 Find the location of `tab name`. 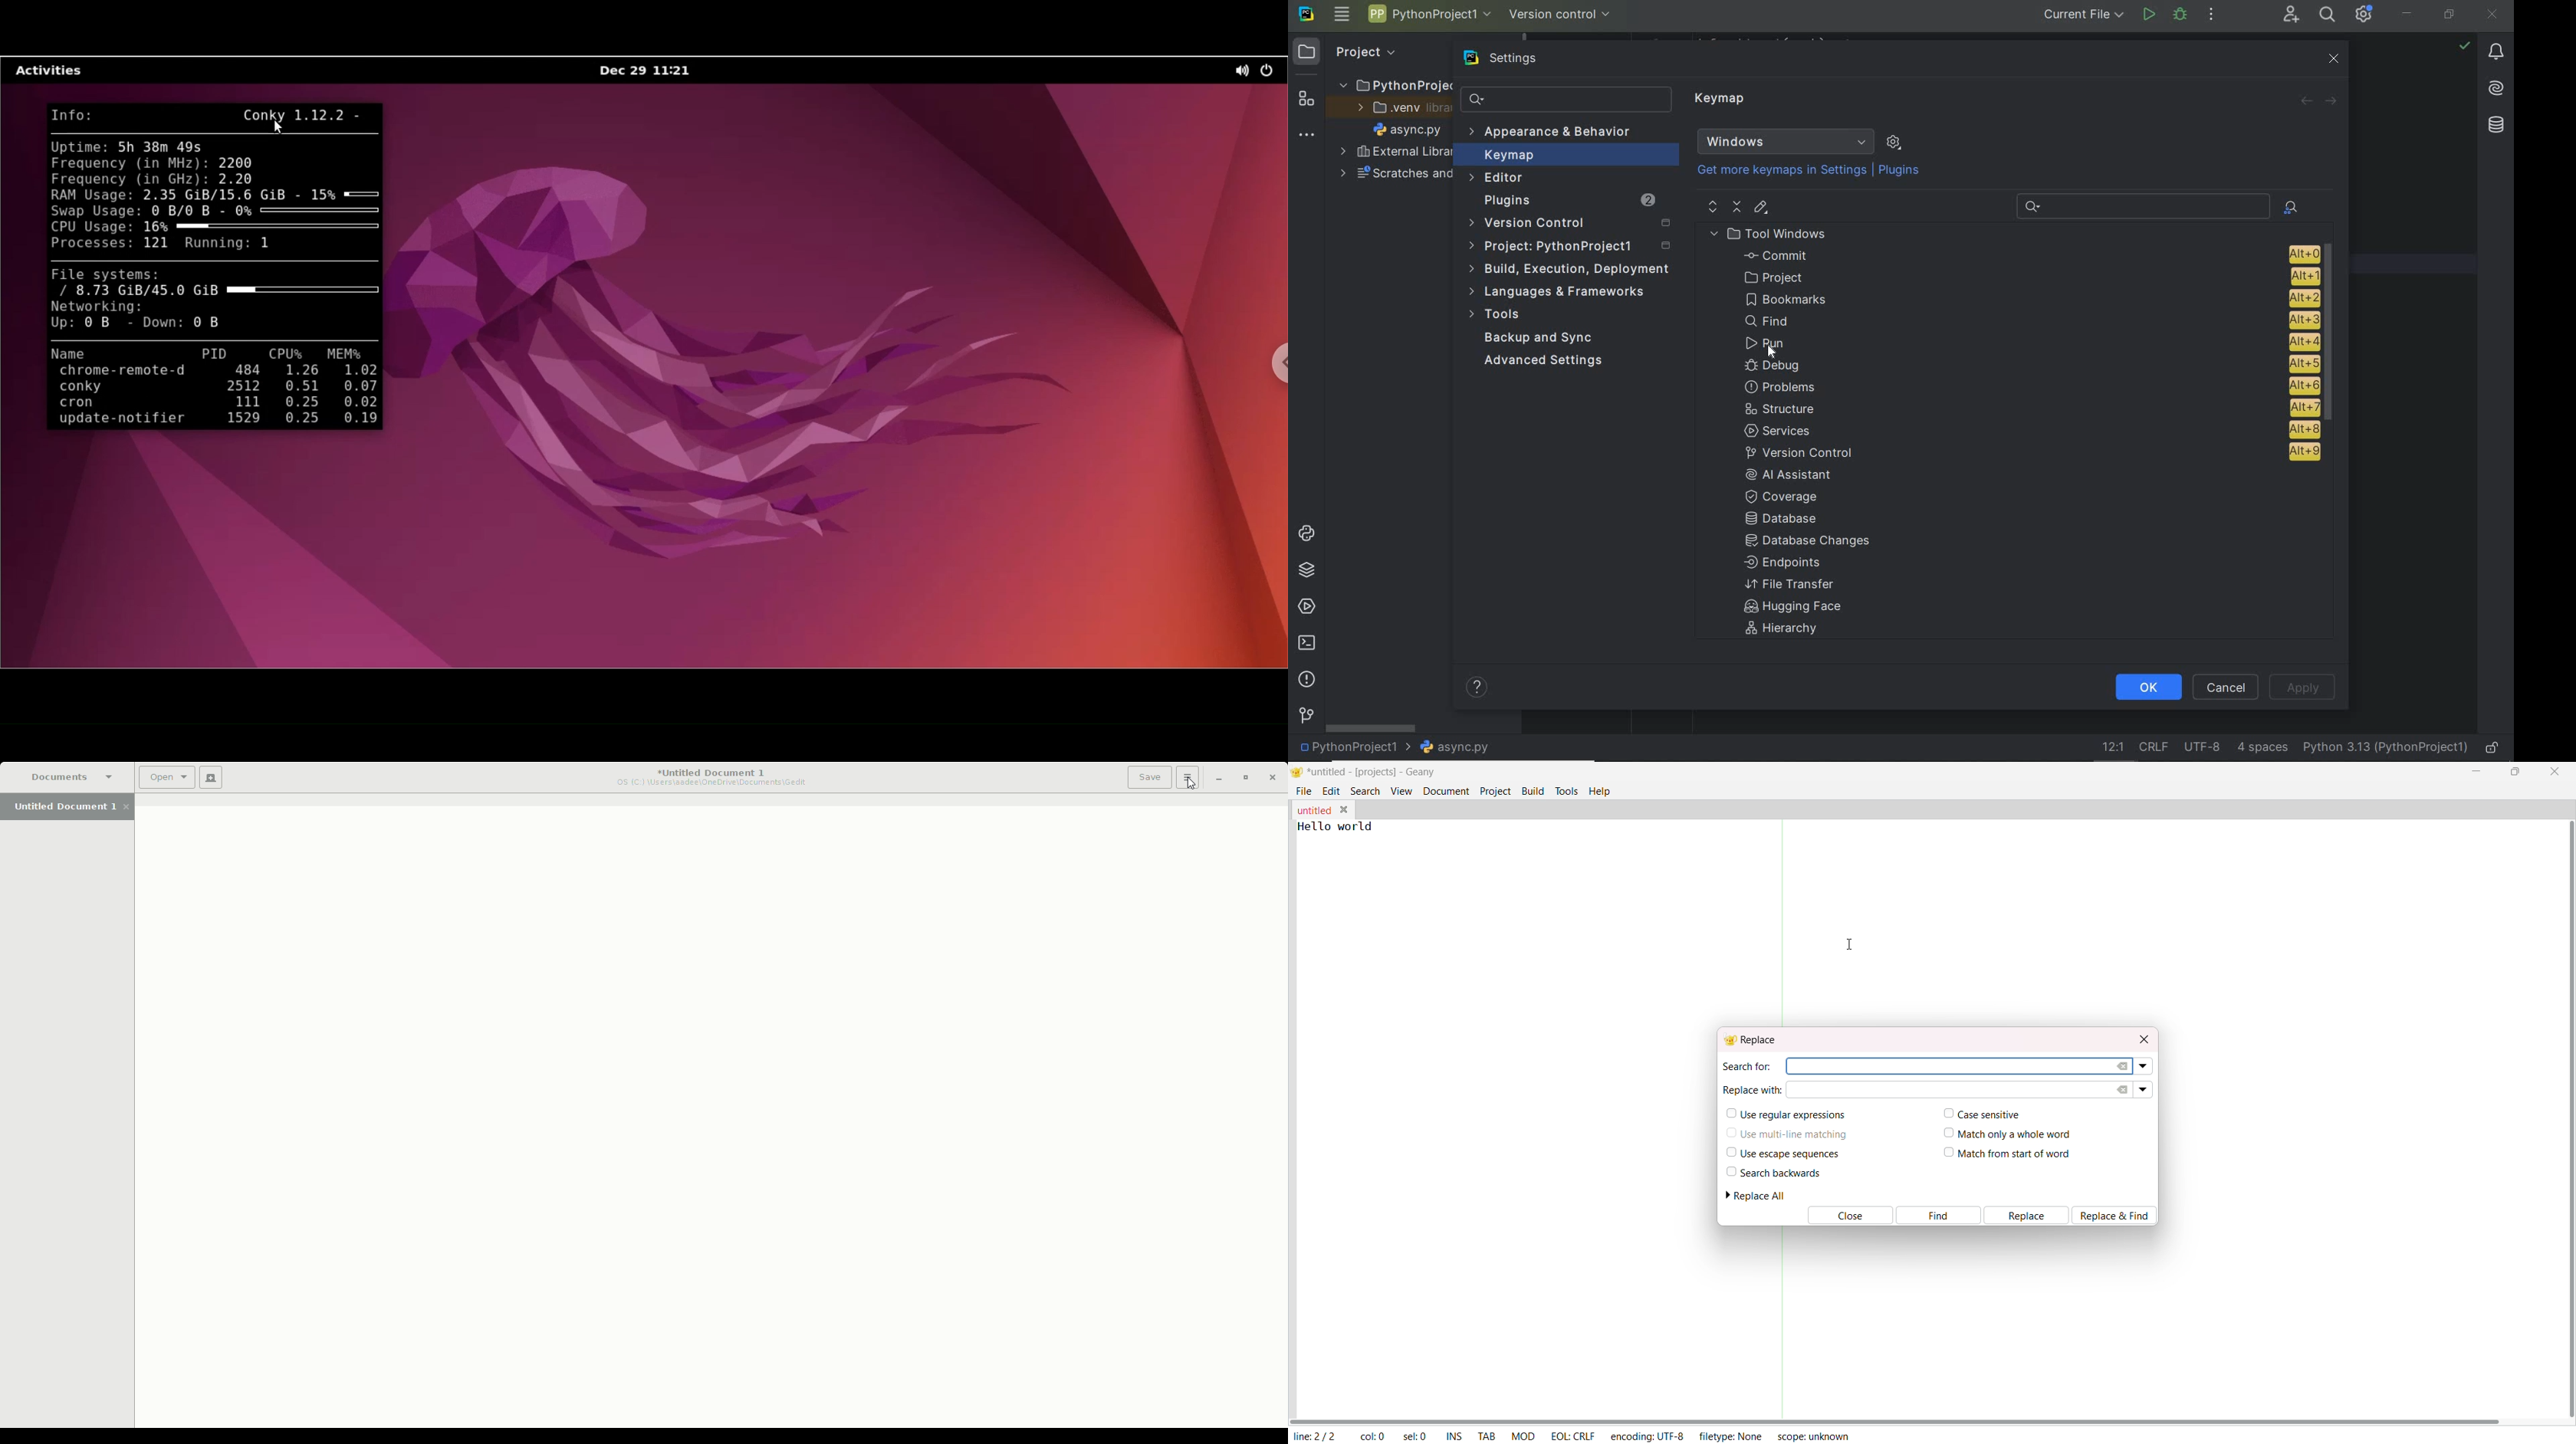

tab name is located at coordinates (1313, 810).